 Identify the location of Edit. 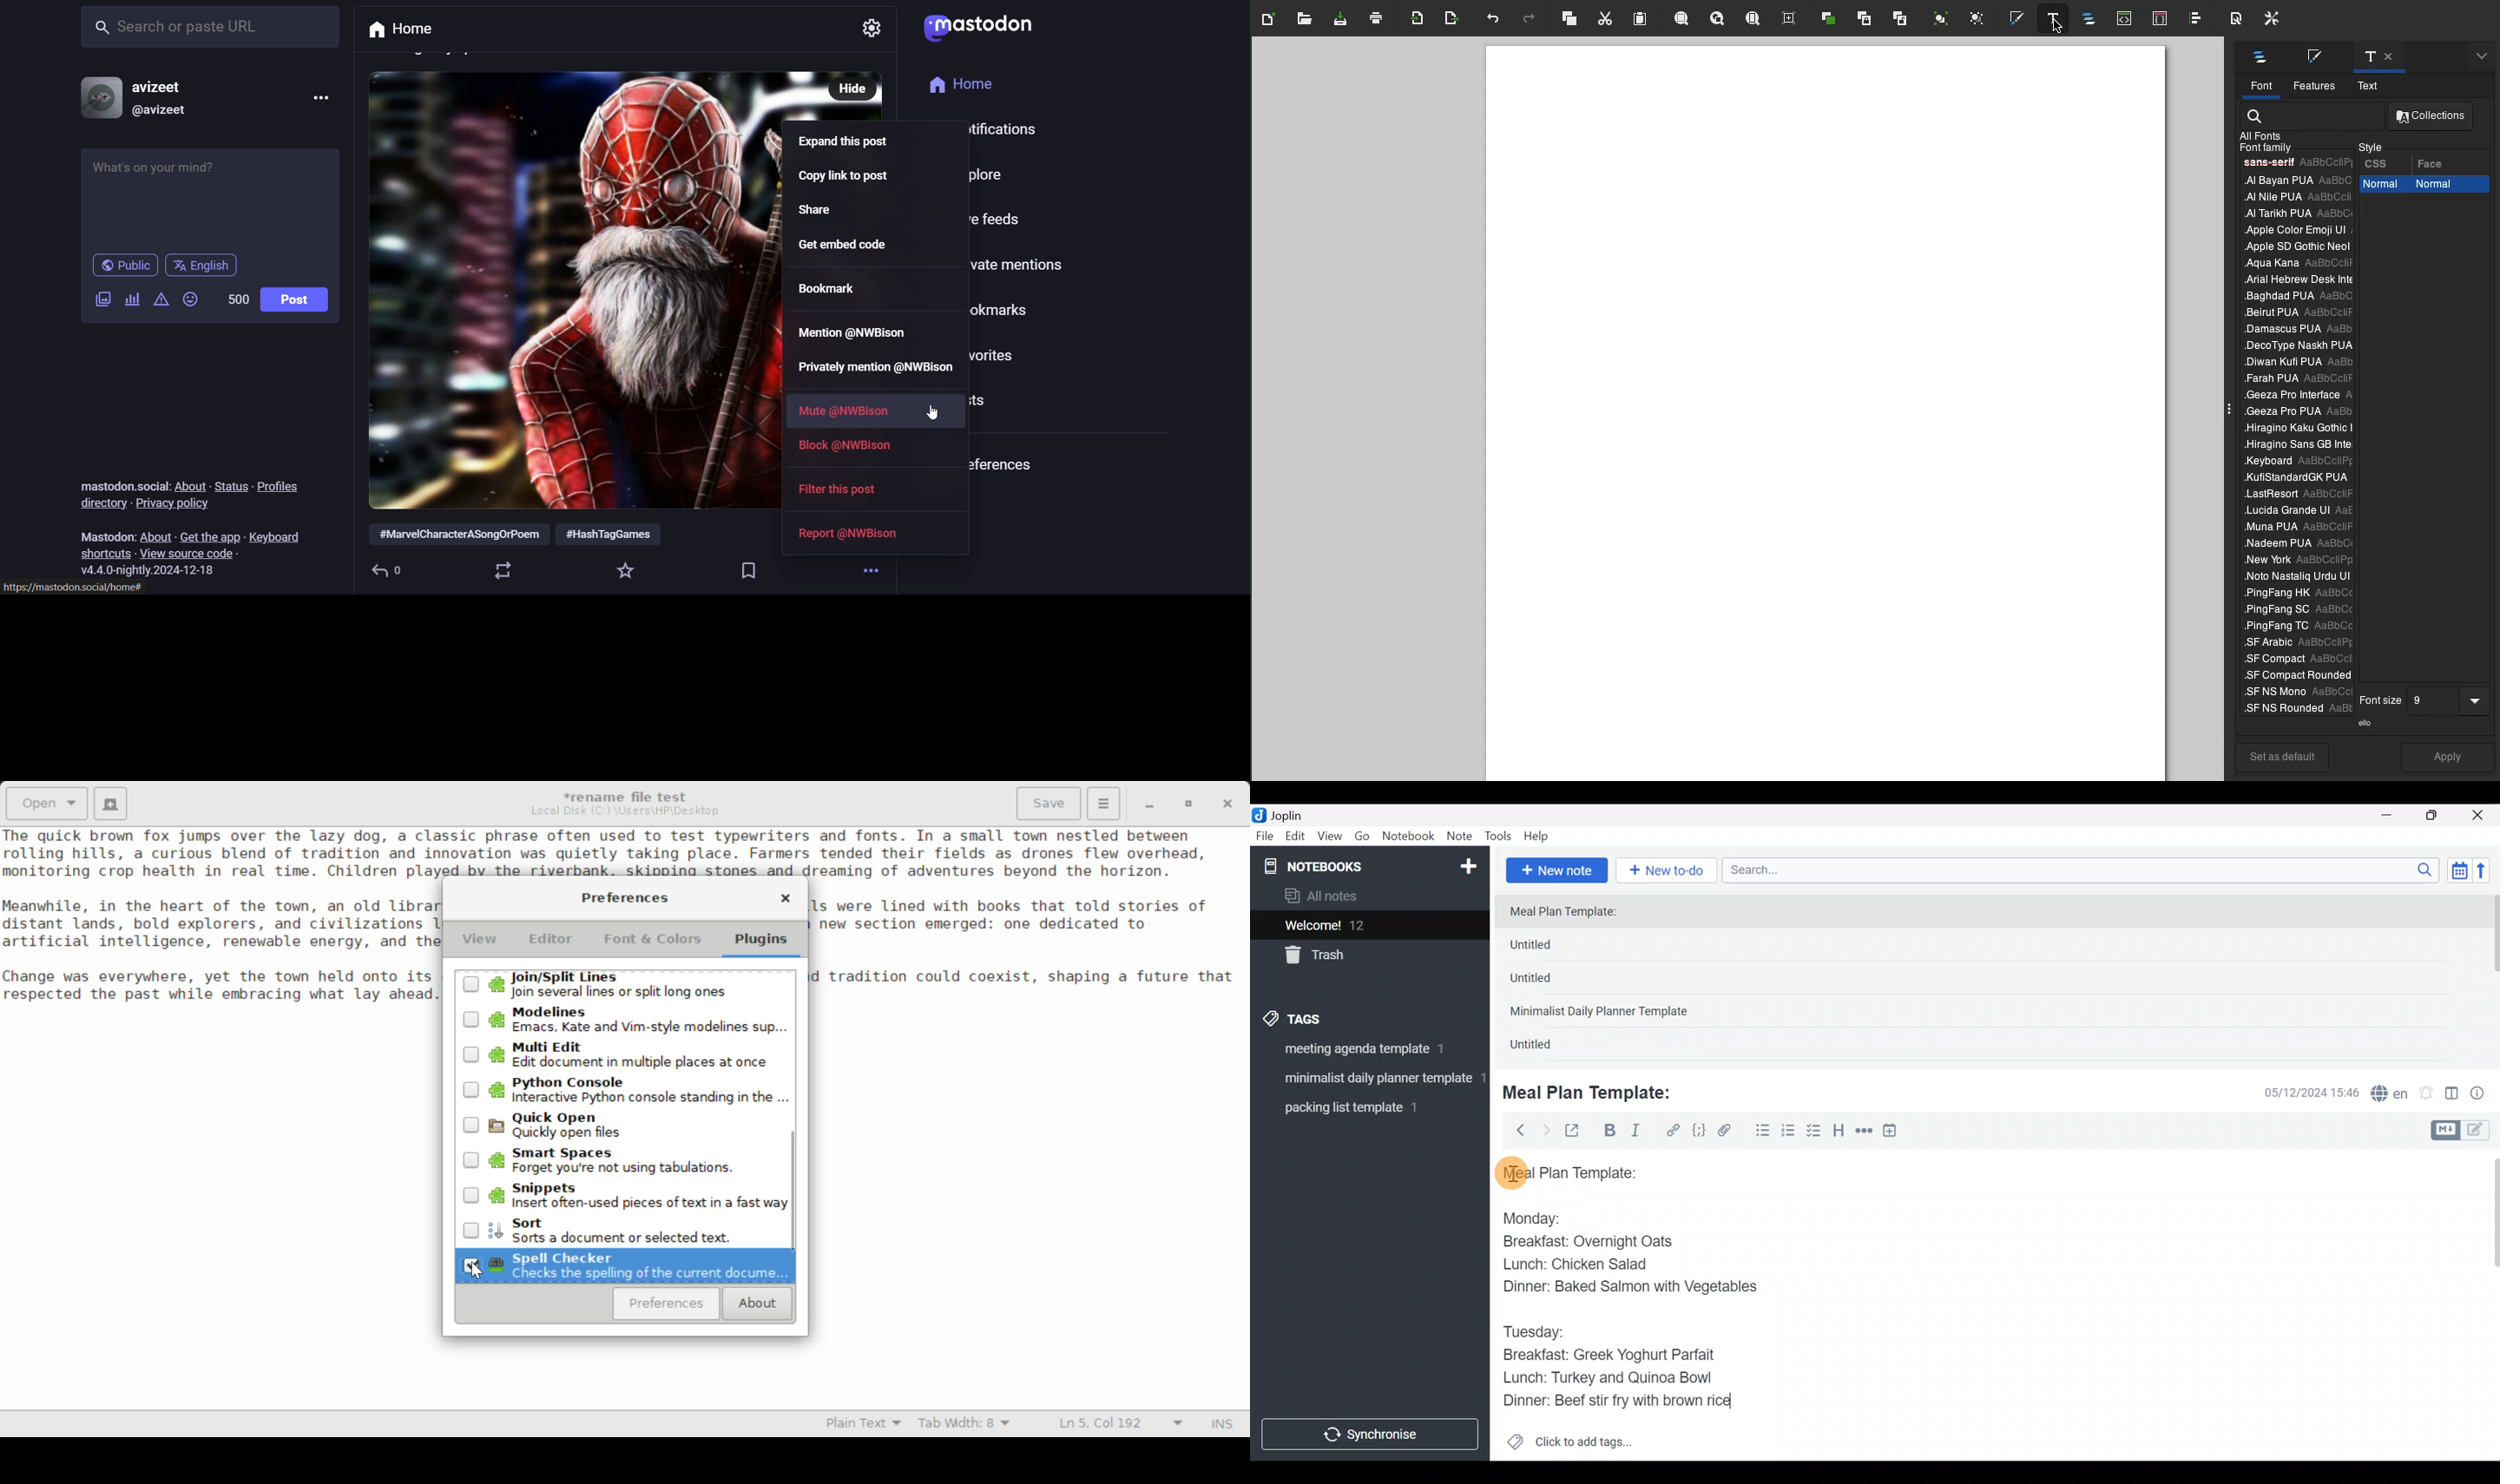
(1296, 838).